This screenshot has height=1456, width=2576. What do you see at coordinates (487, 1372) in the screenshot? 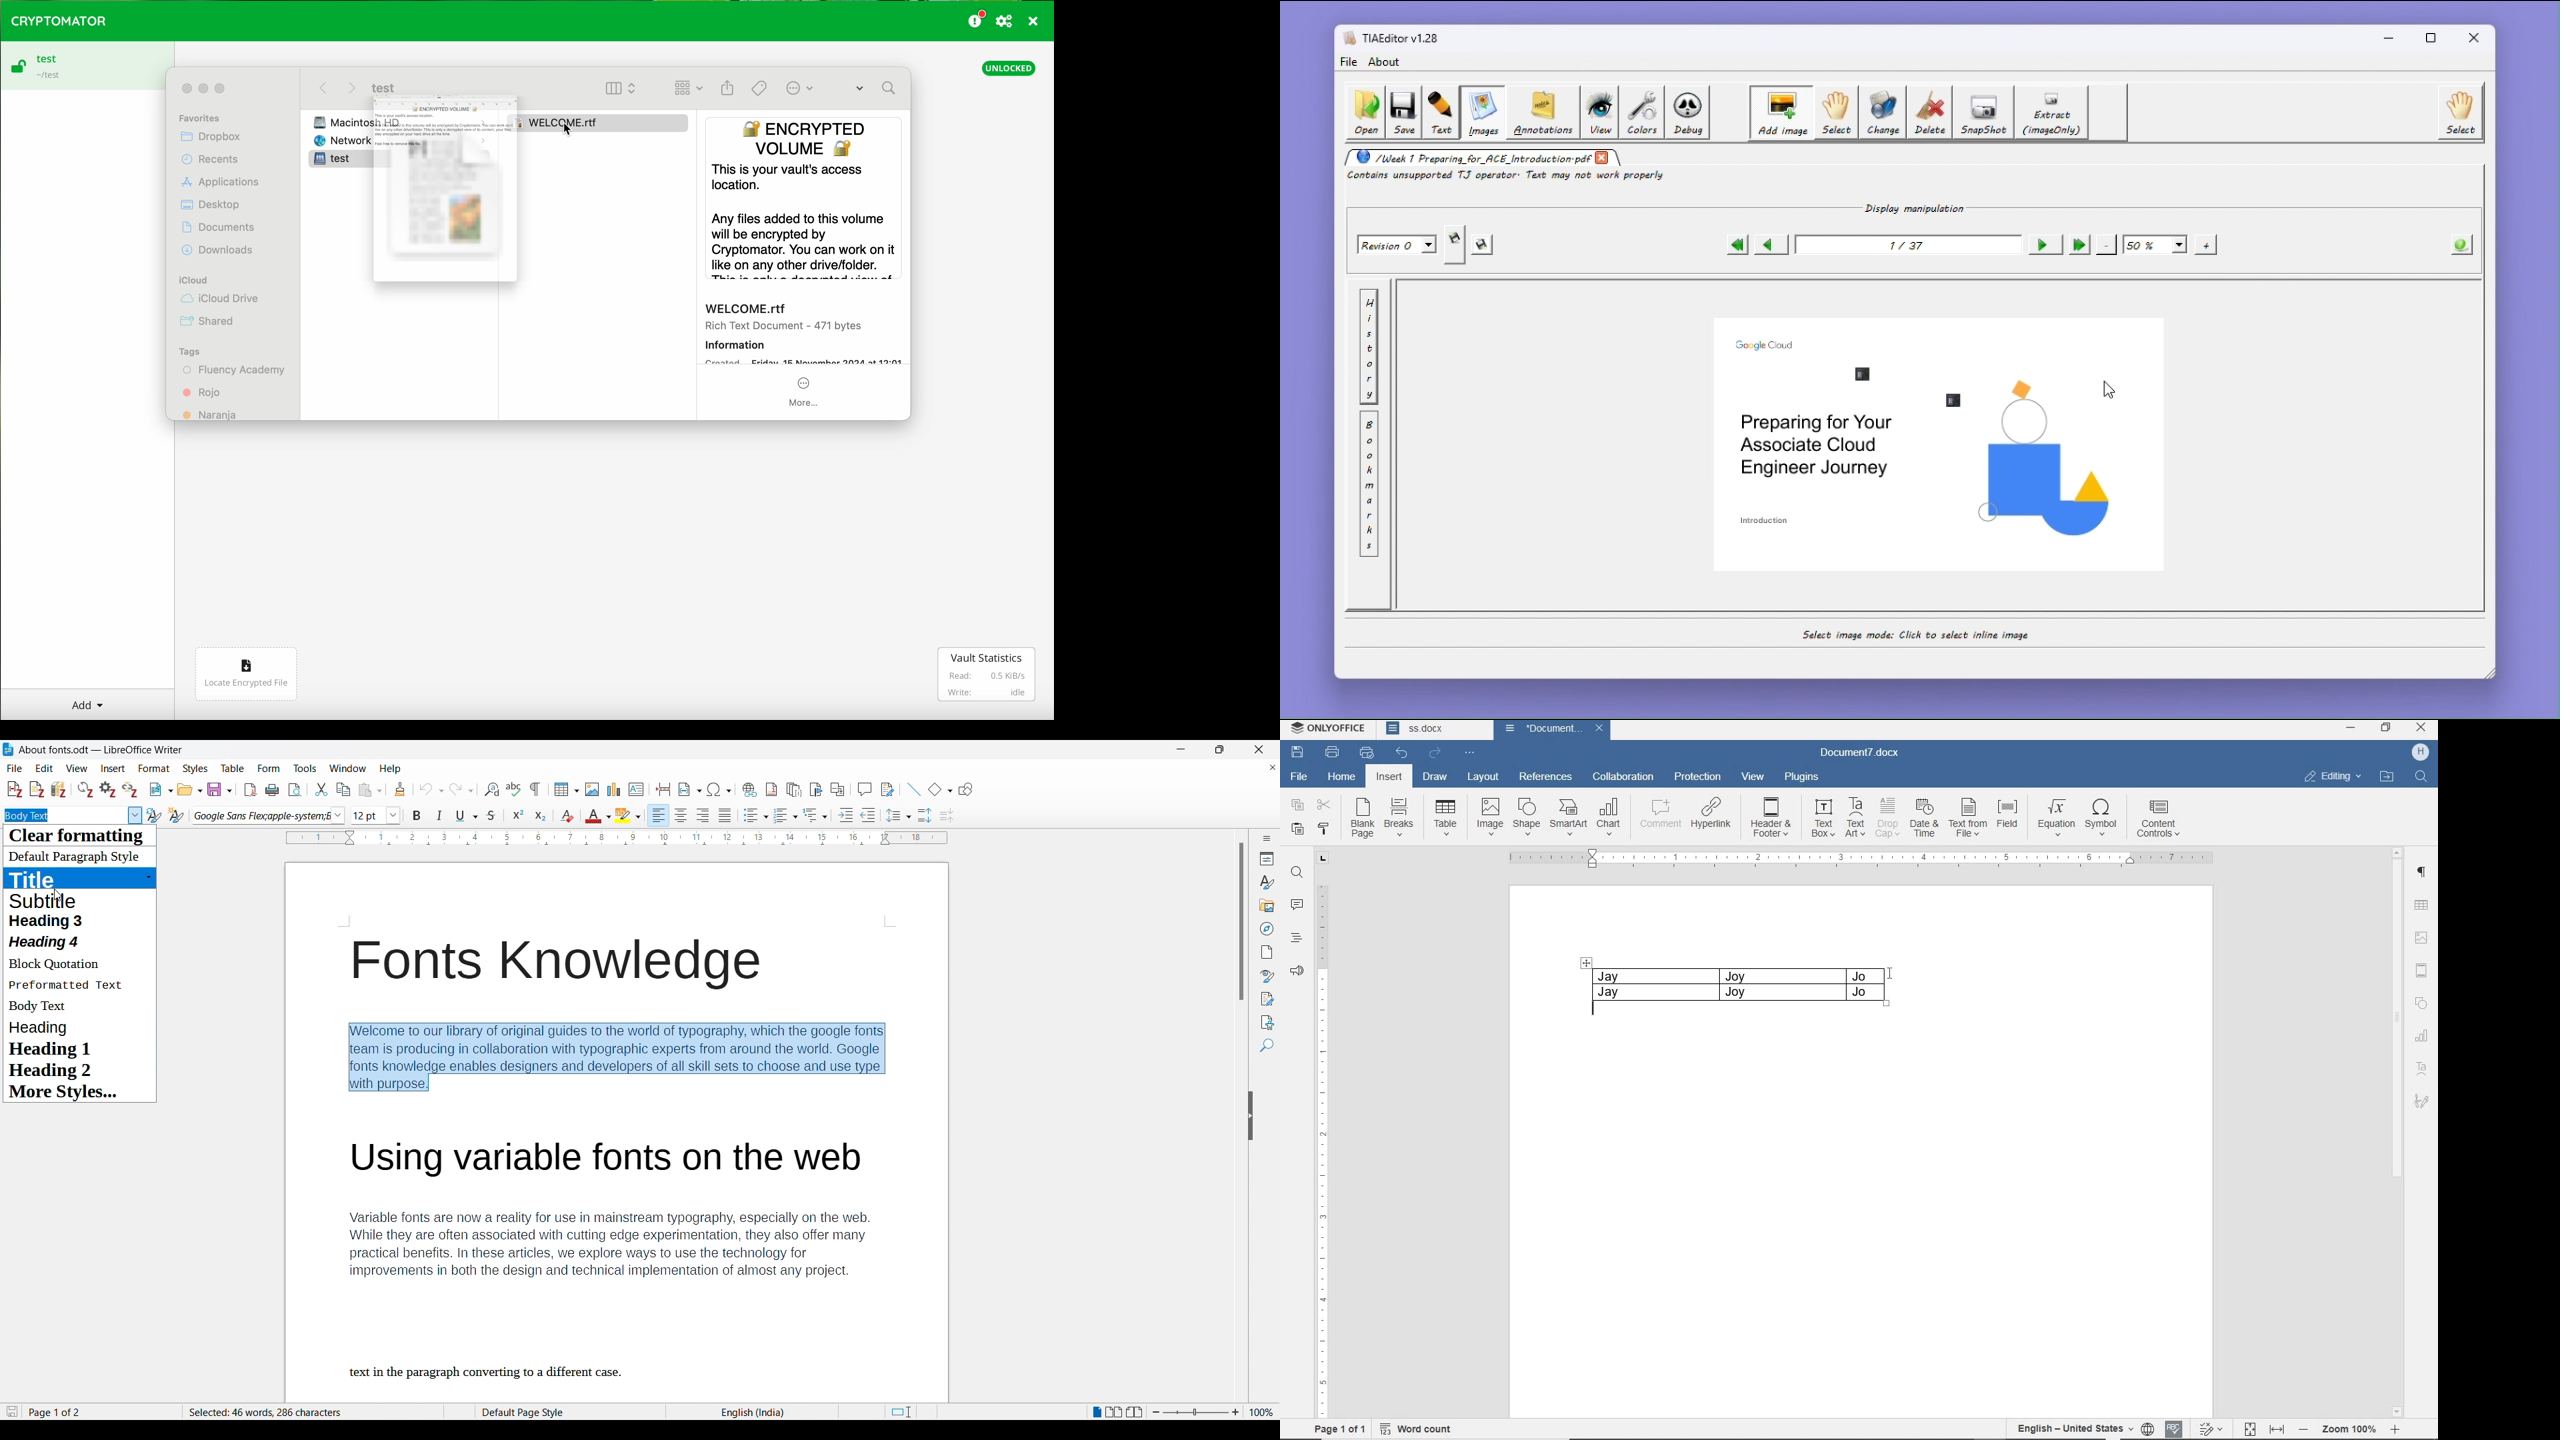
I see `text in the paragraph converting to a different case.` at bounding box center [487, 1372].